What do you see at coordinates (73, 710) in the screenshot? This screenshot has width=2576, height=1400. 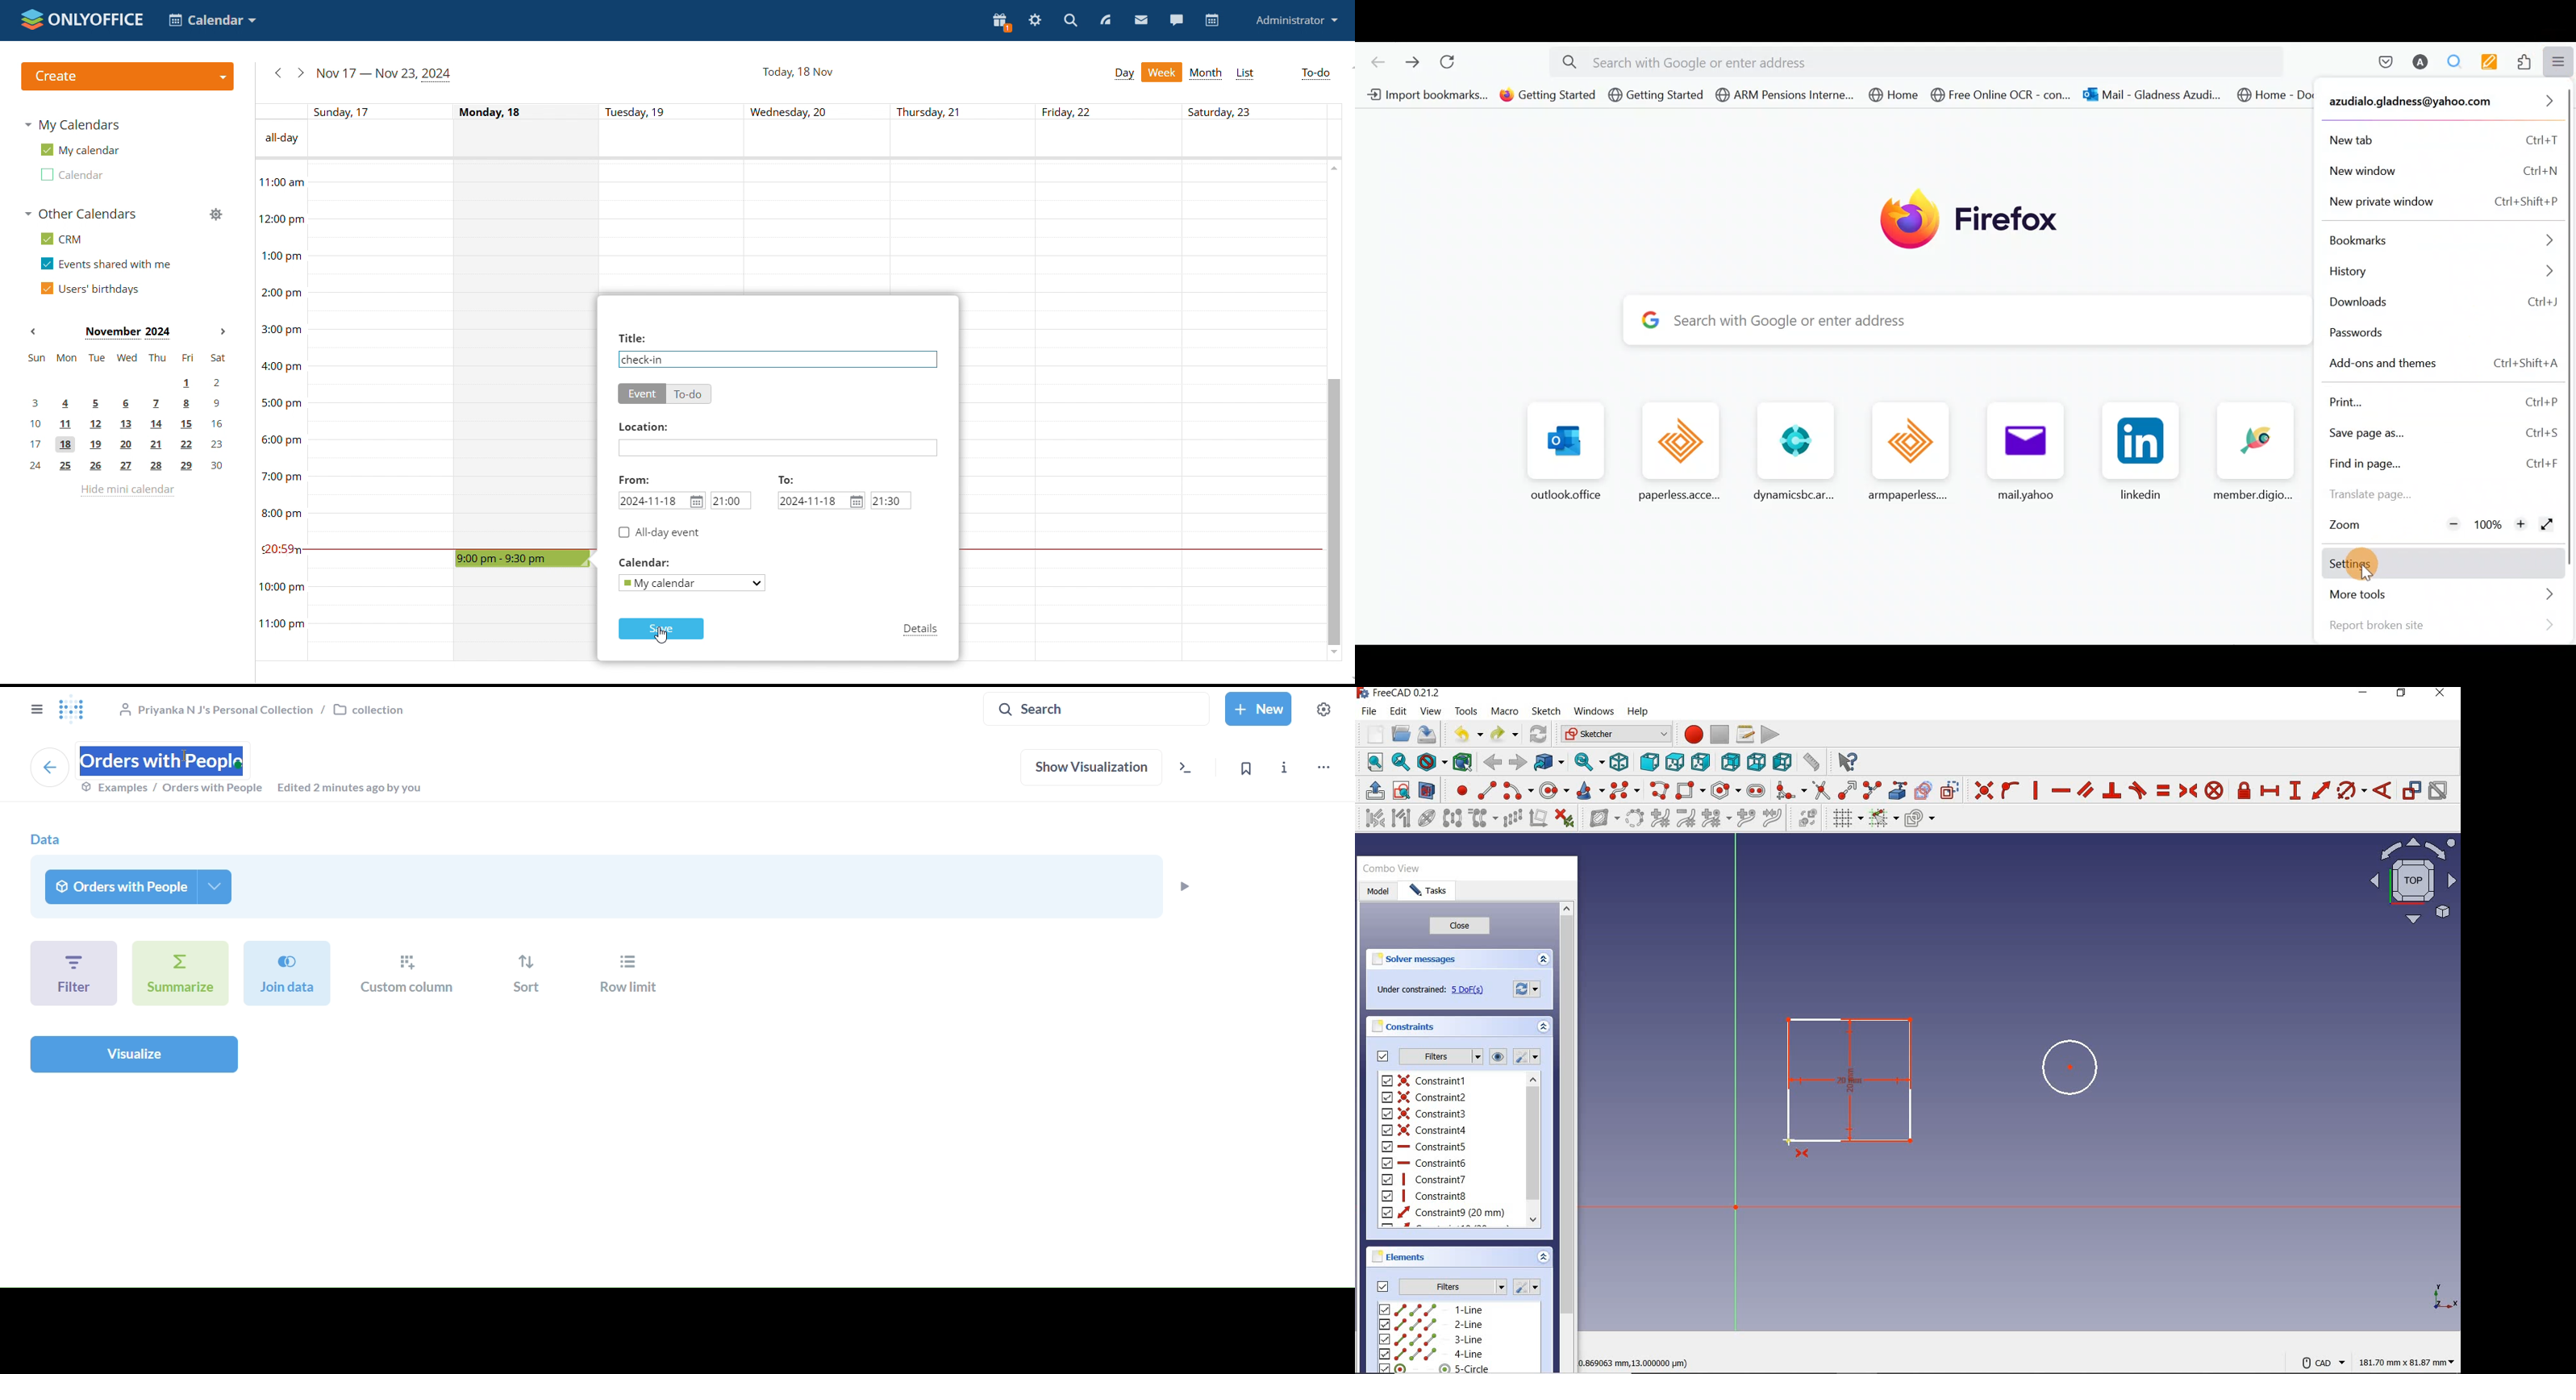 I see `logo` at bounding box center [73, 710].